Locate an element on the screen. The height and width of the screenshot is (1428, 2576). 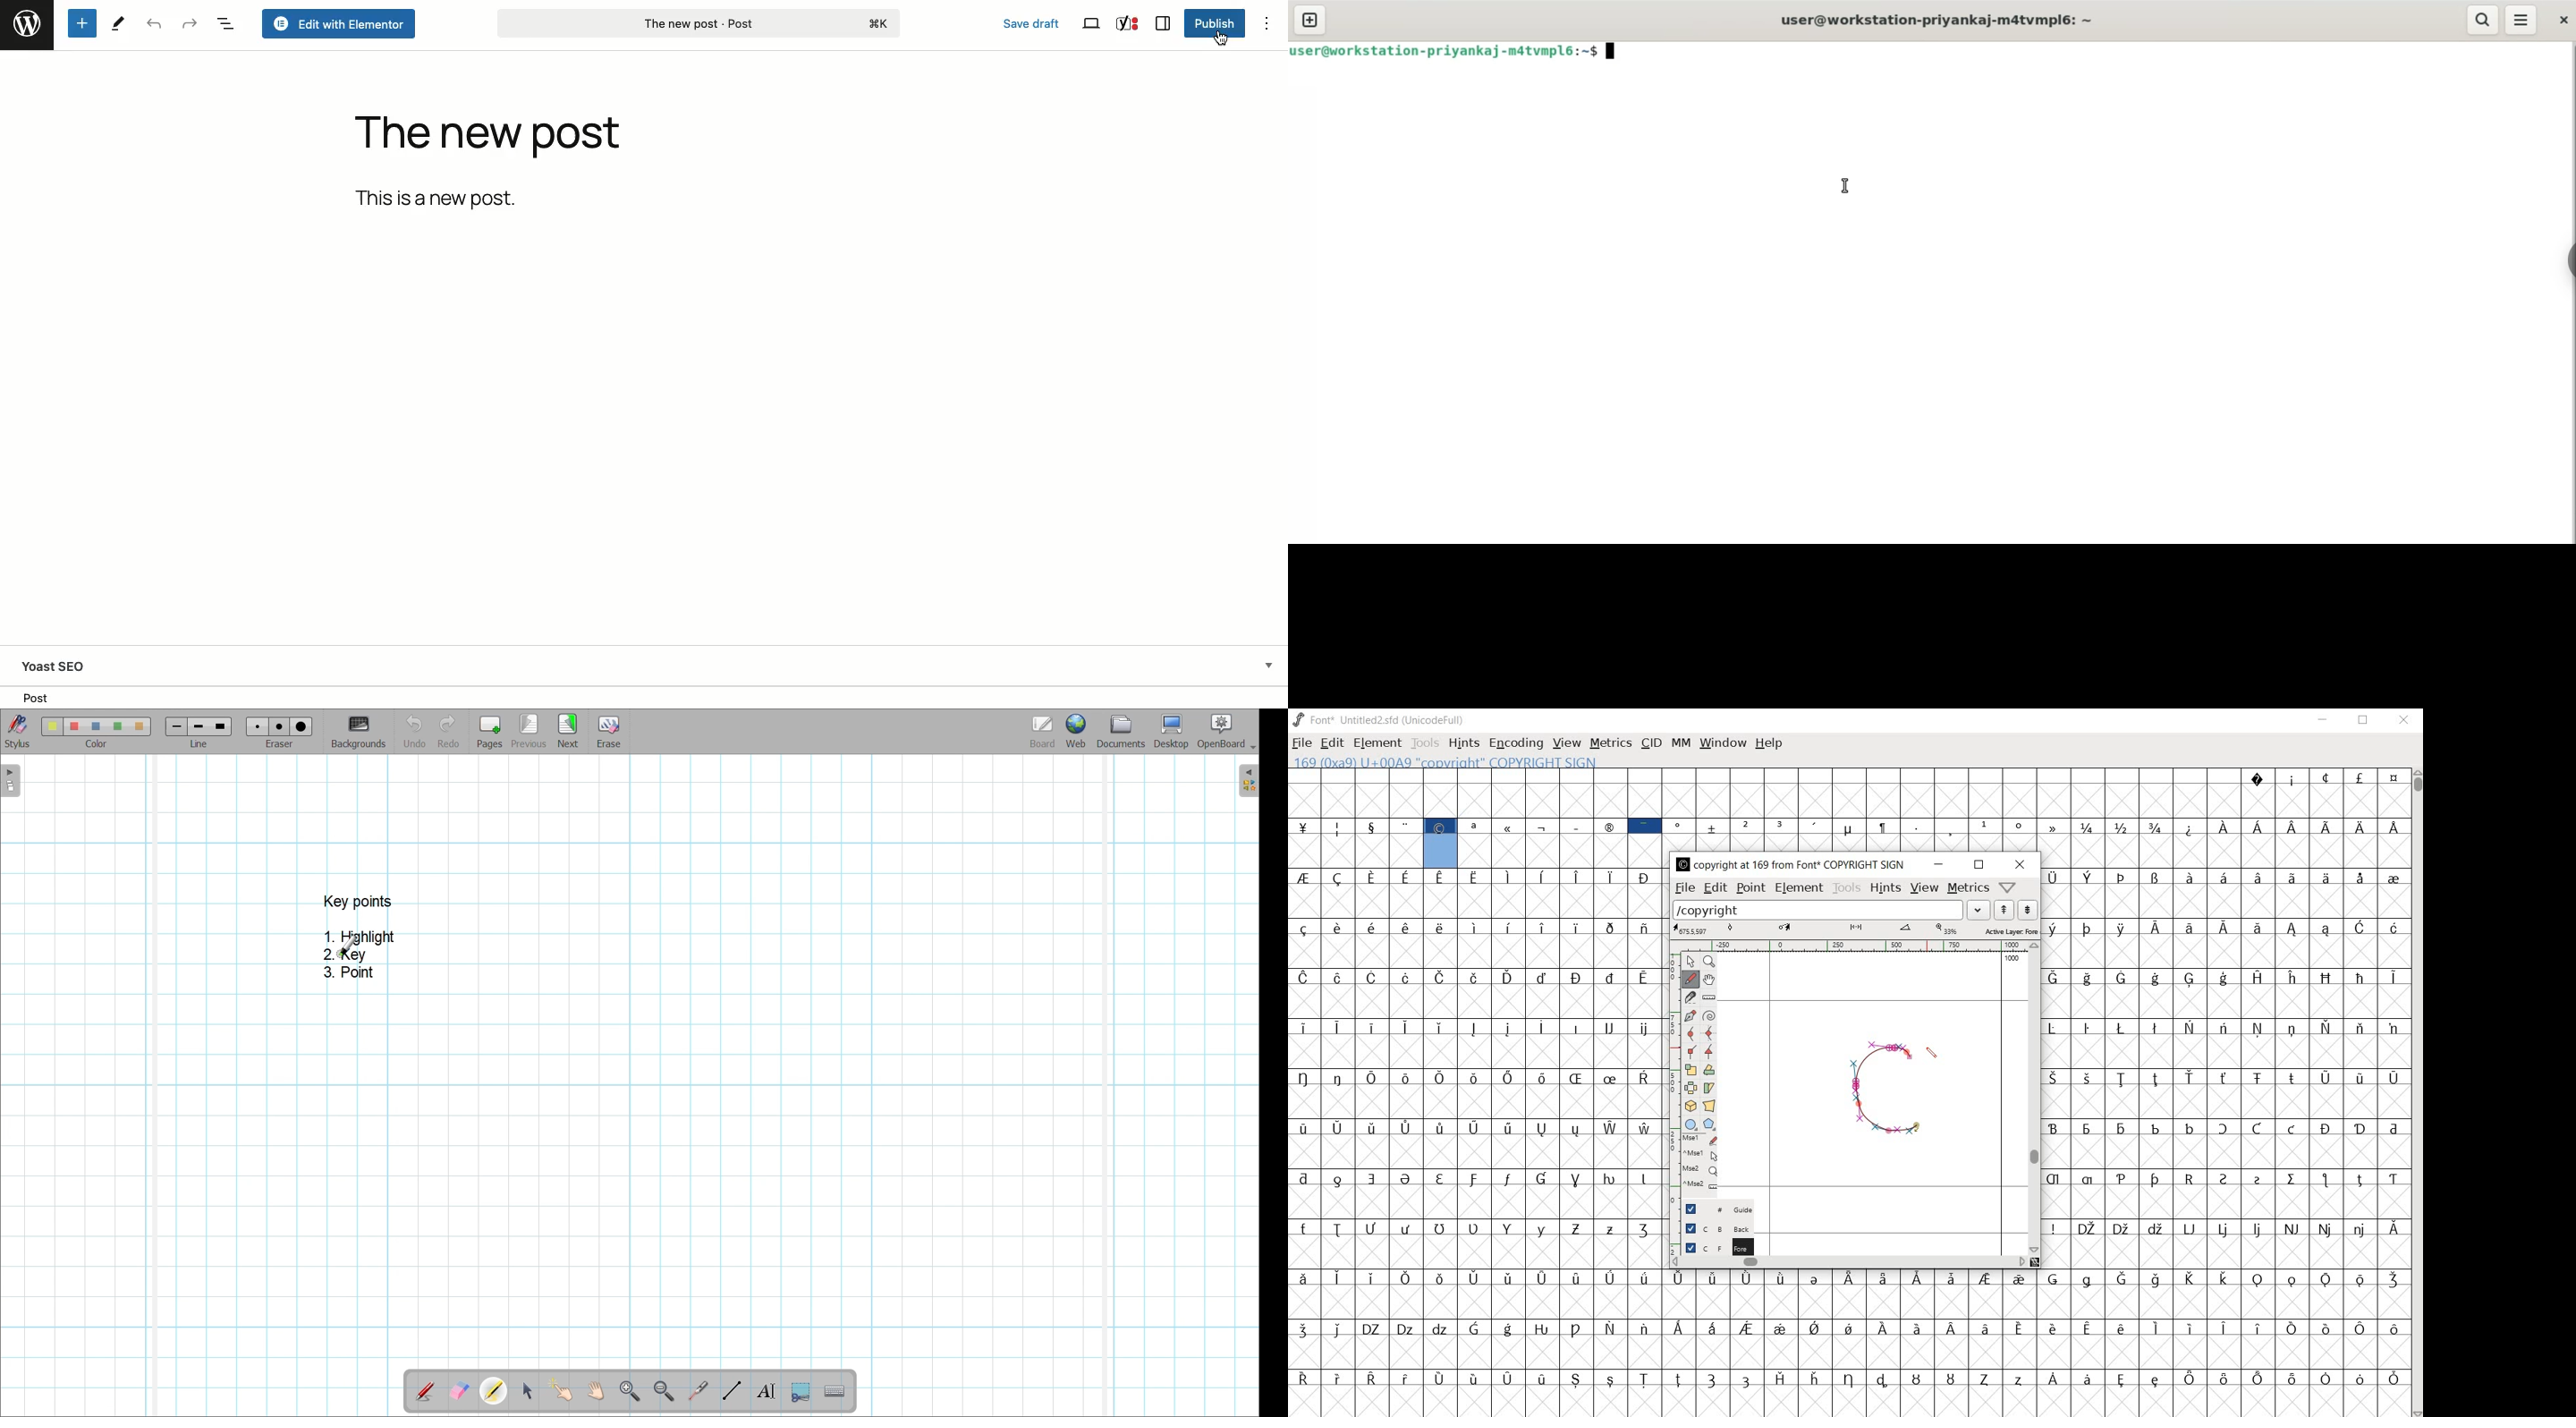
metrics is located at coordinates (1967, 887).